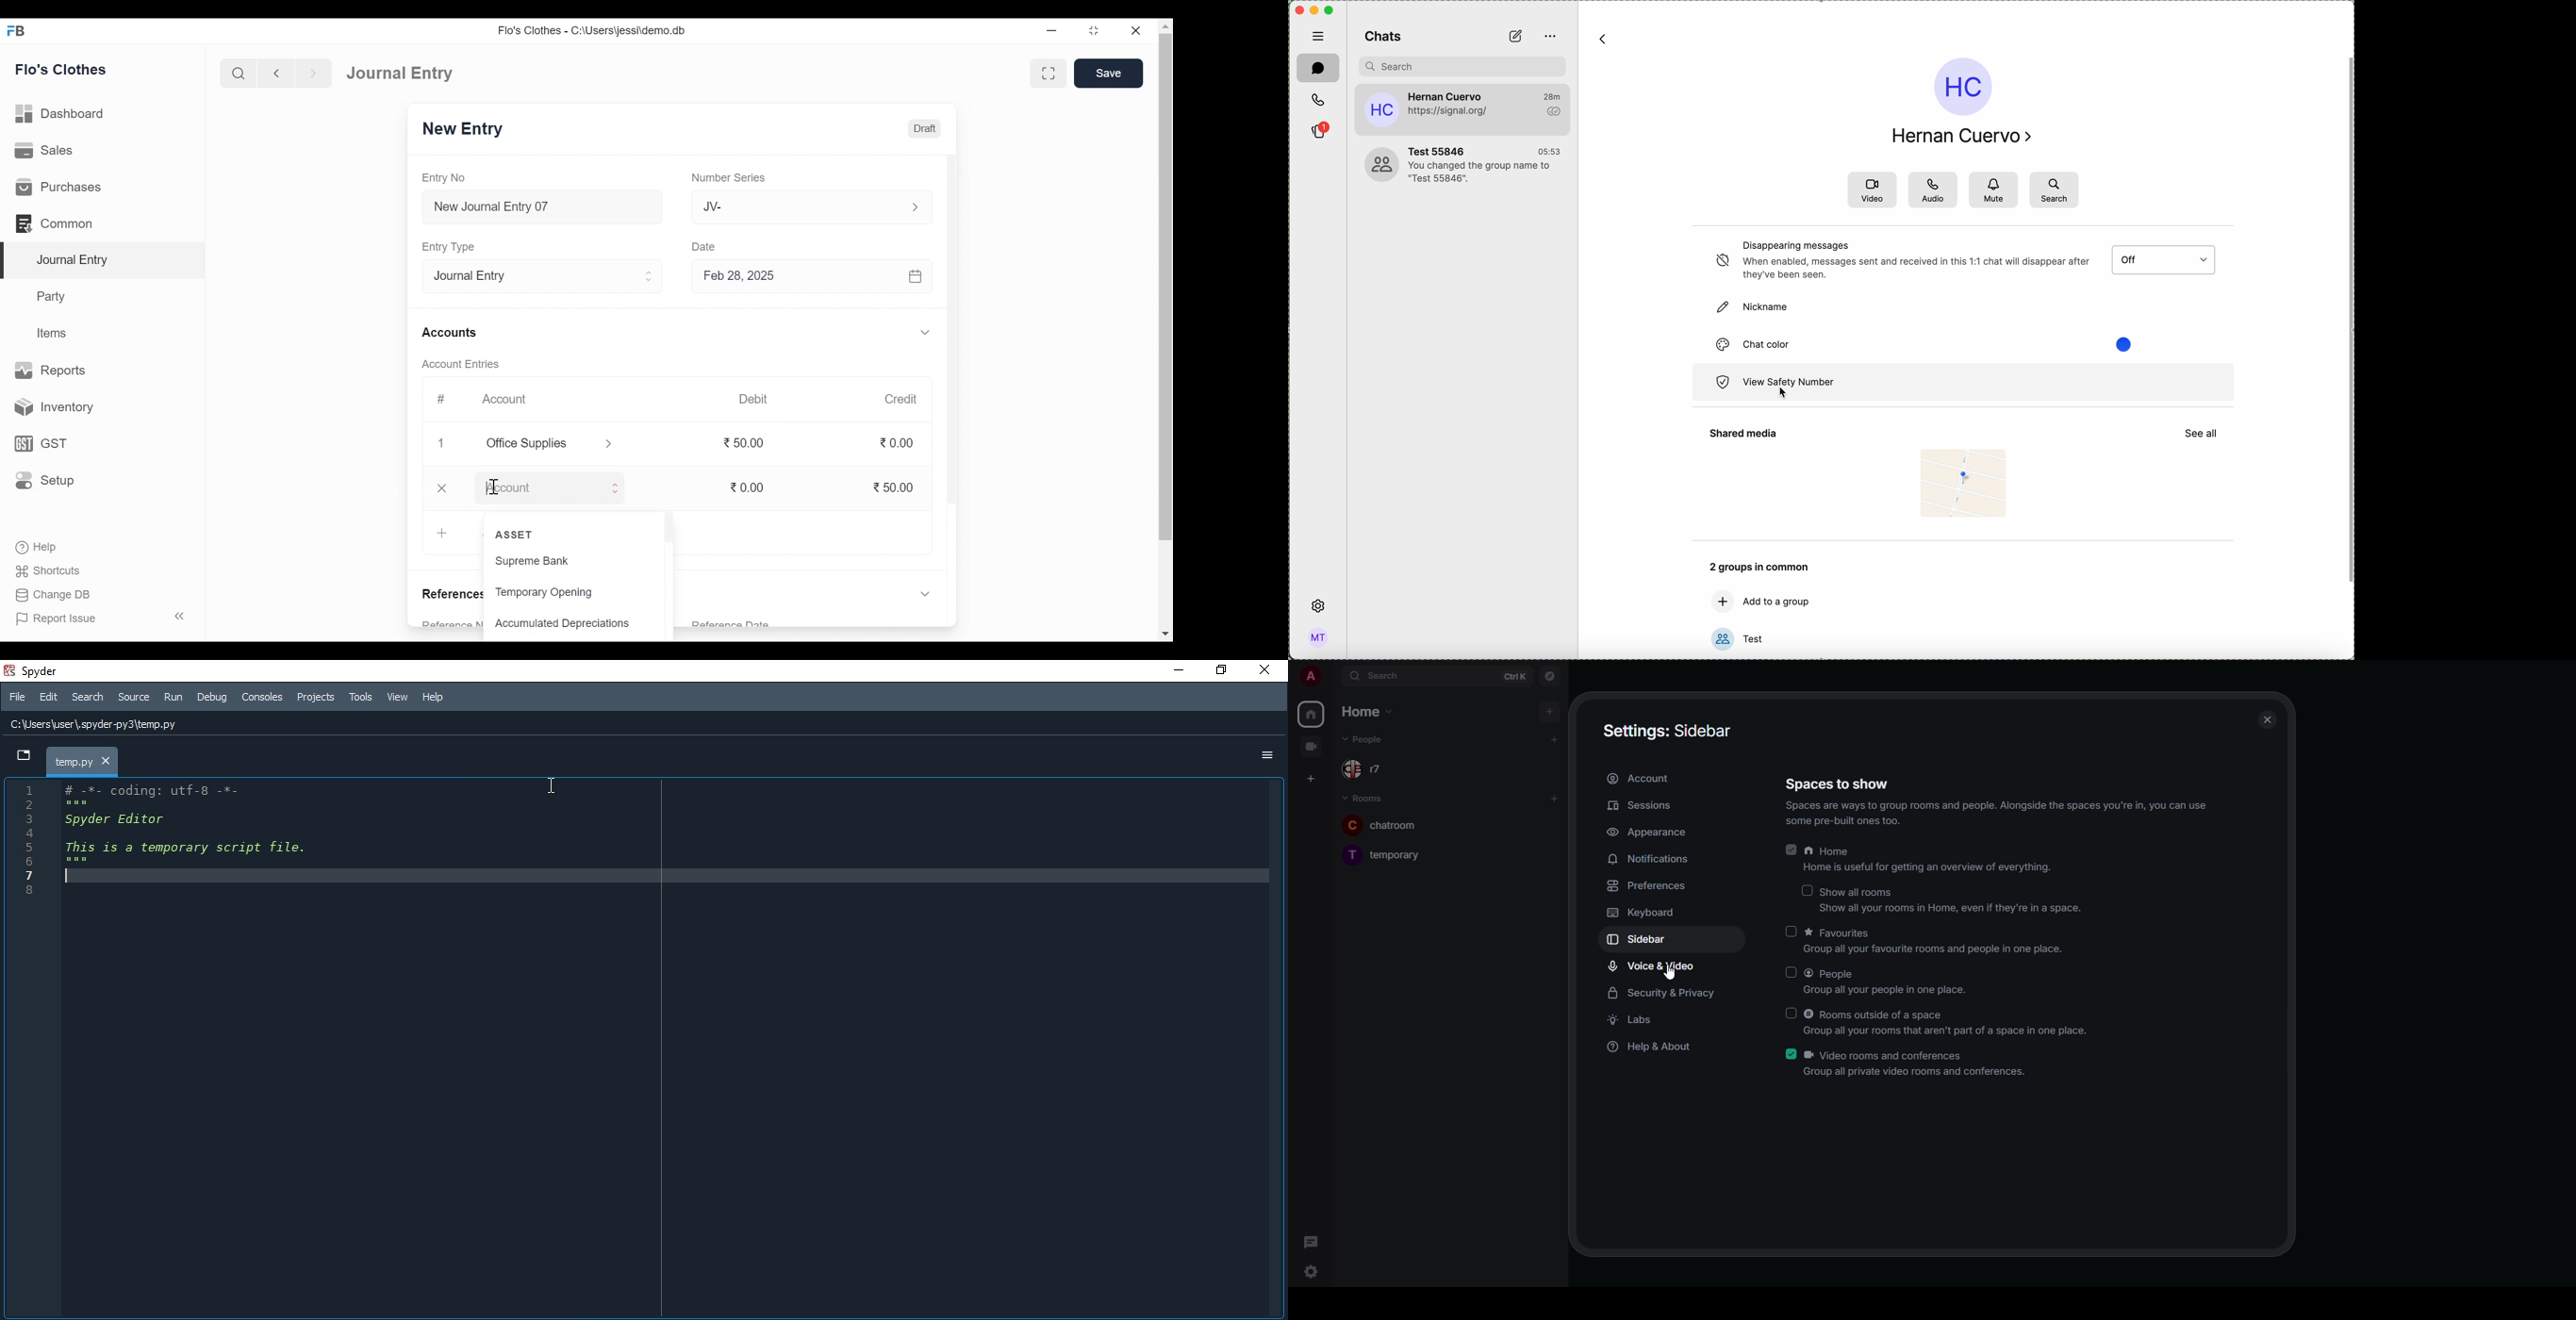 Image resolution: width=2576 pixels, height=1344 pixels. Describe the element at coordinates (46, 150) in the screenshot. I see `Sales` at that location.